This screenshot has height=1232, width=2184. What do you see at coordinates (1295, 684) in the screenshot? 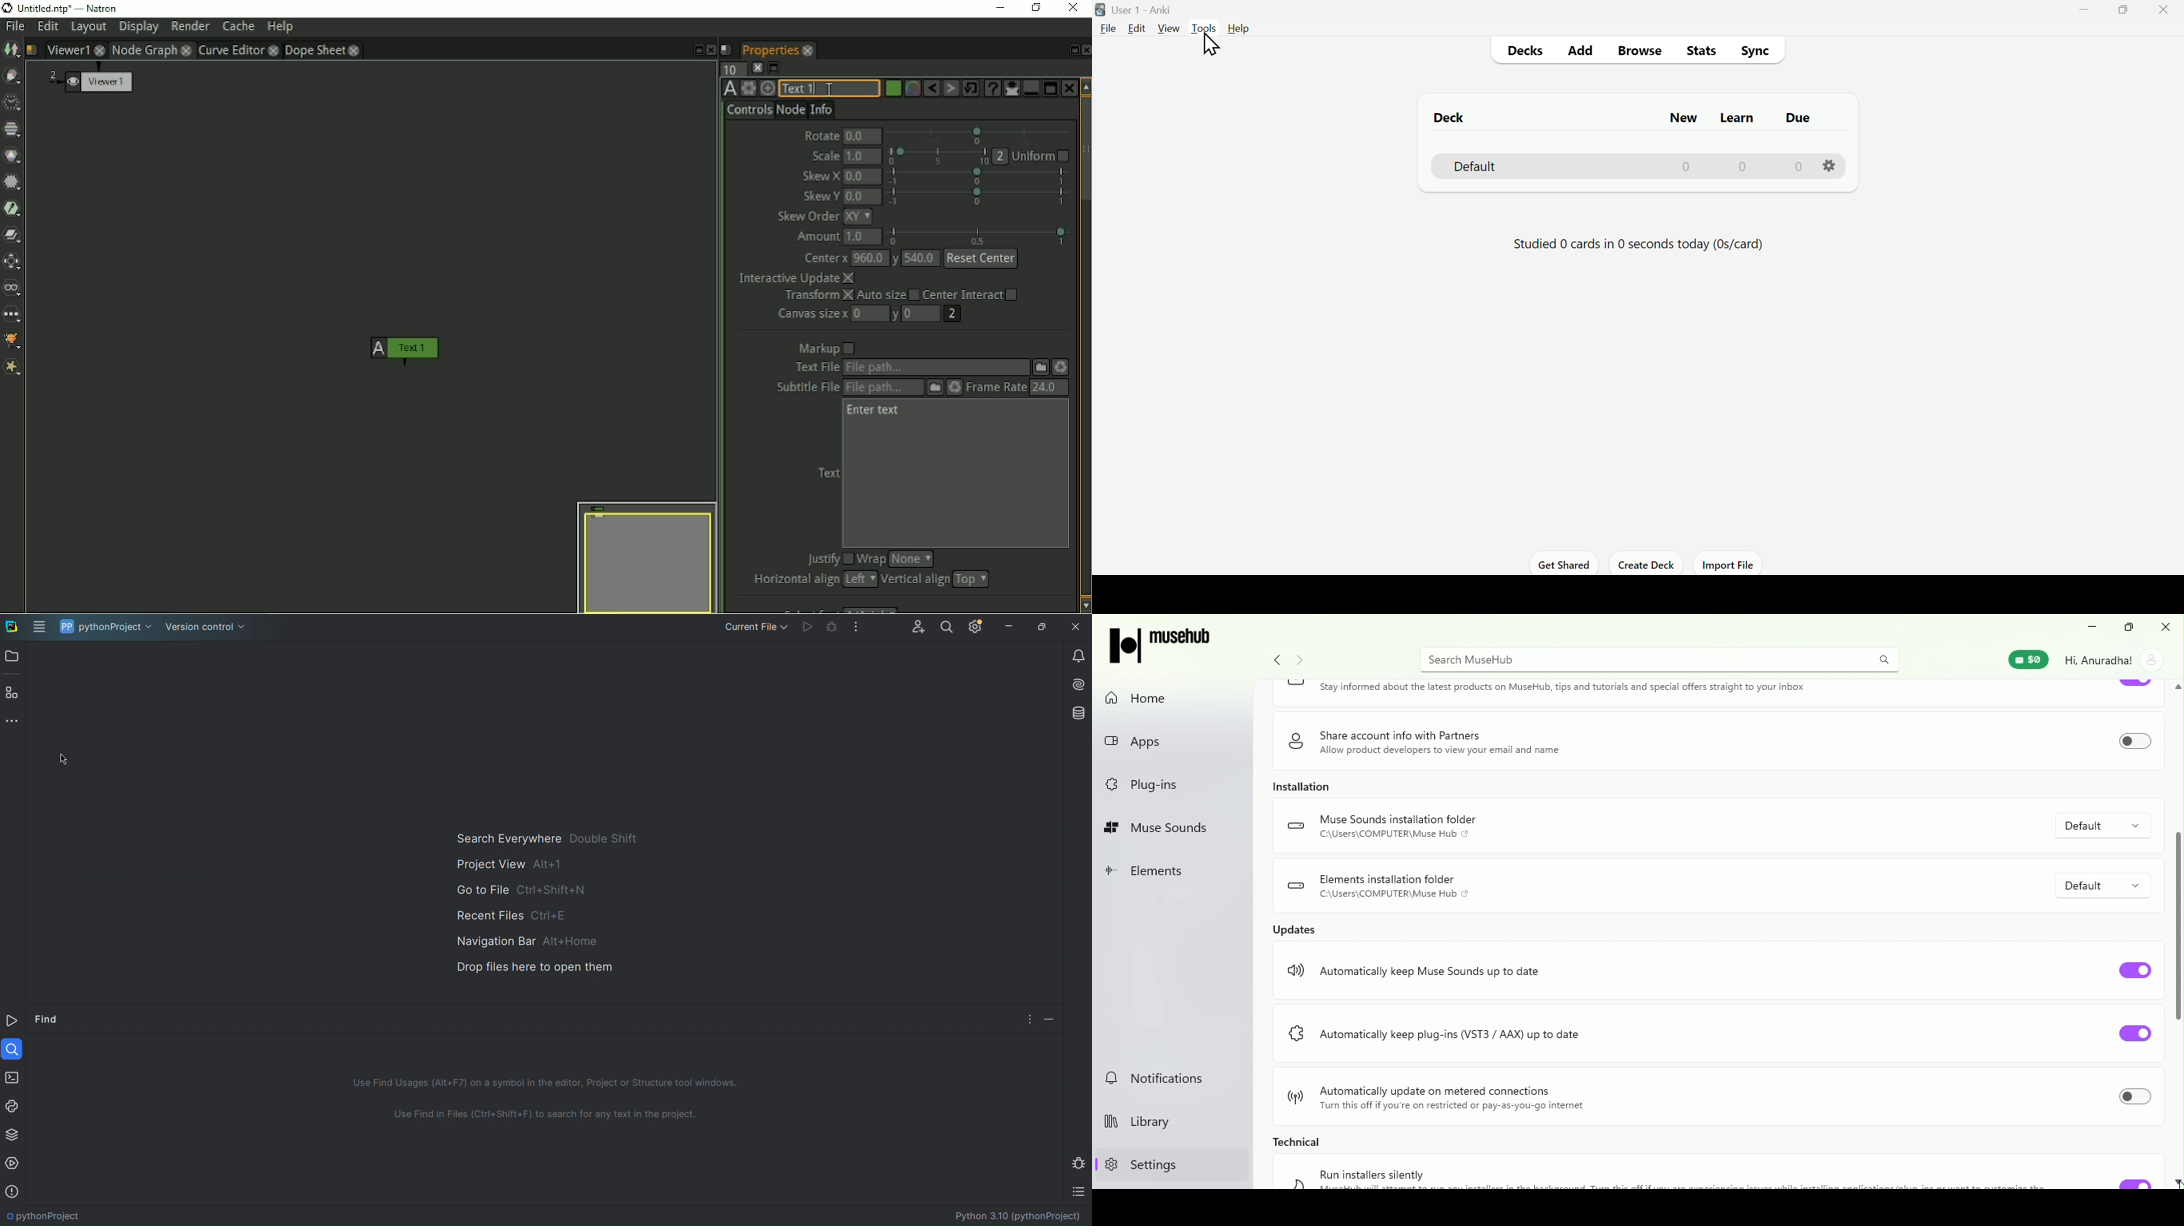
I see `logo` at bounding box center [1295, 684].